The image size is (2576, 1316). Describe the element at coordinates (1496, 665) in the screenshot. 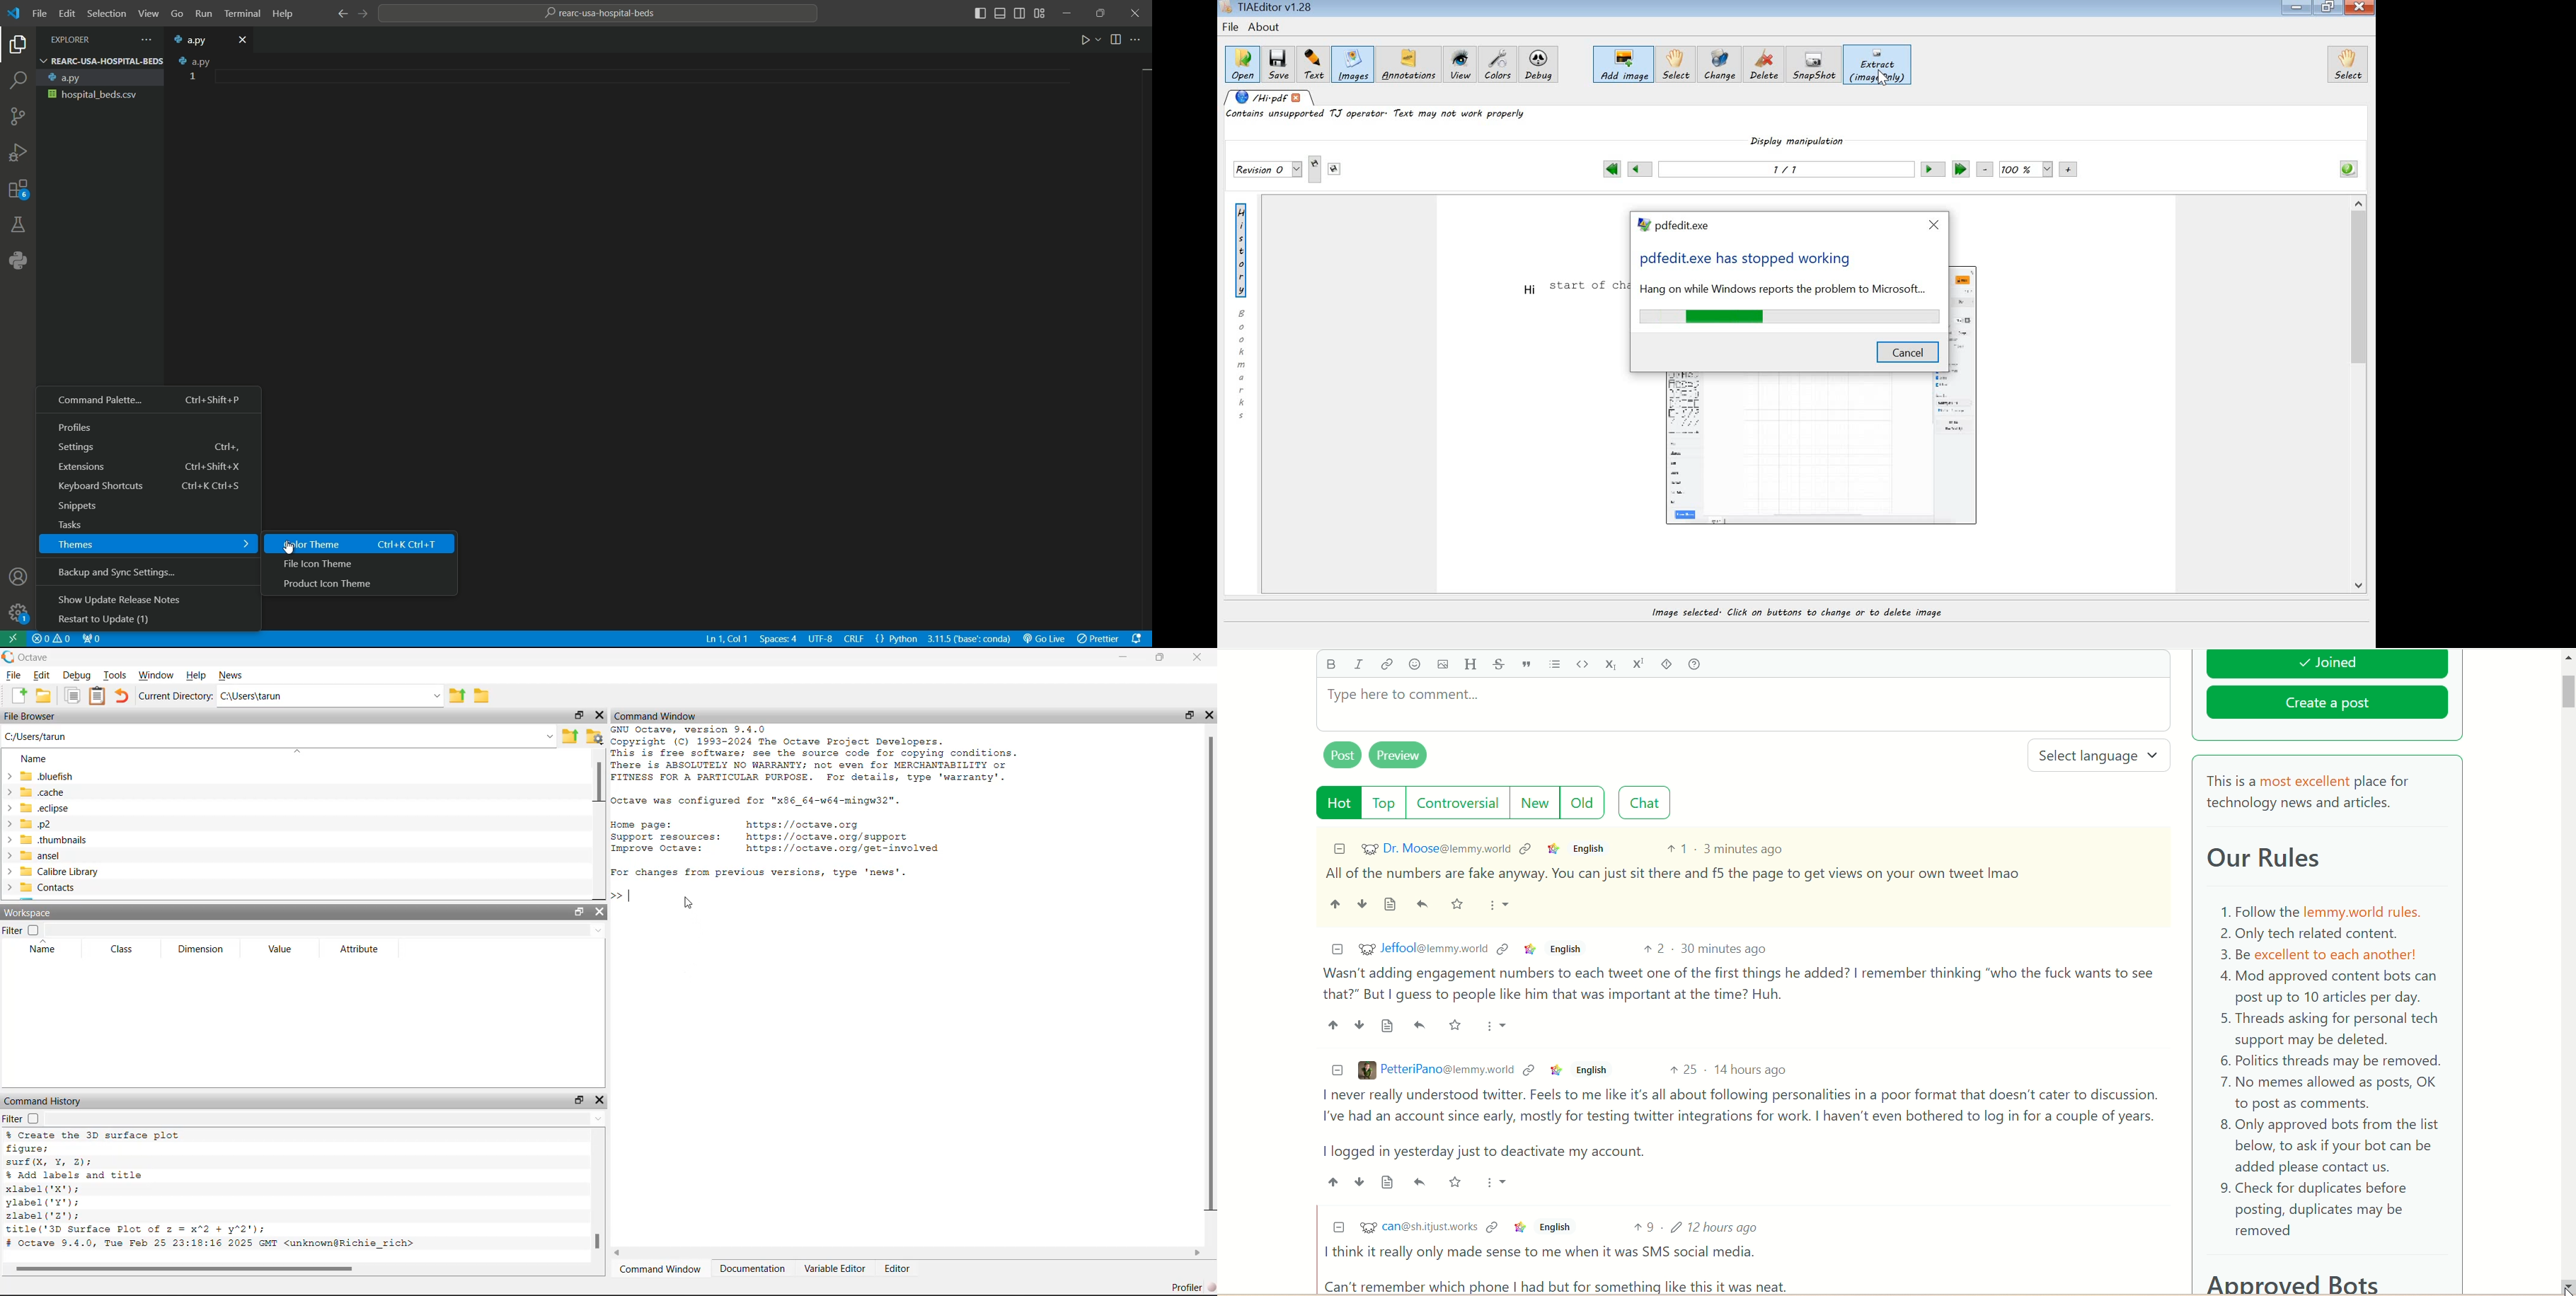

I see `strikethrough` at that location.